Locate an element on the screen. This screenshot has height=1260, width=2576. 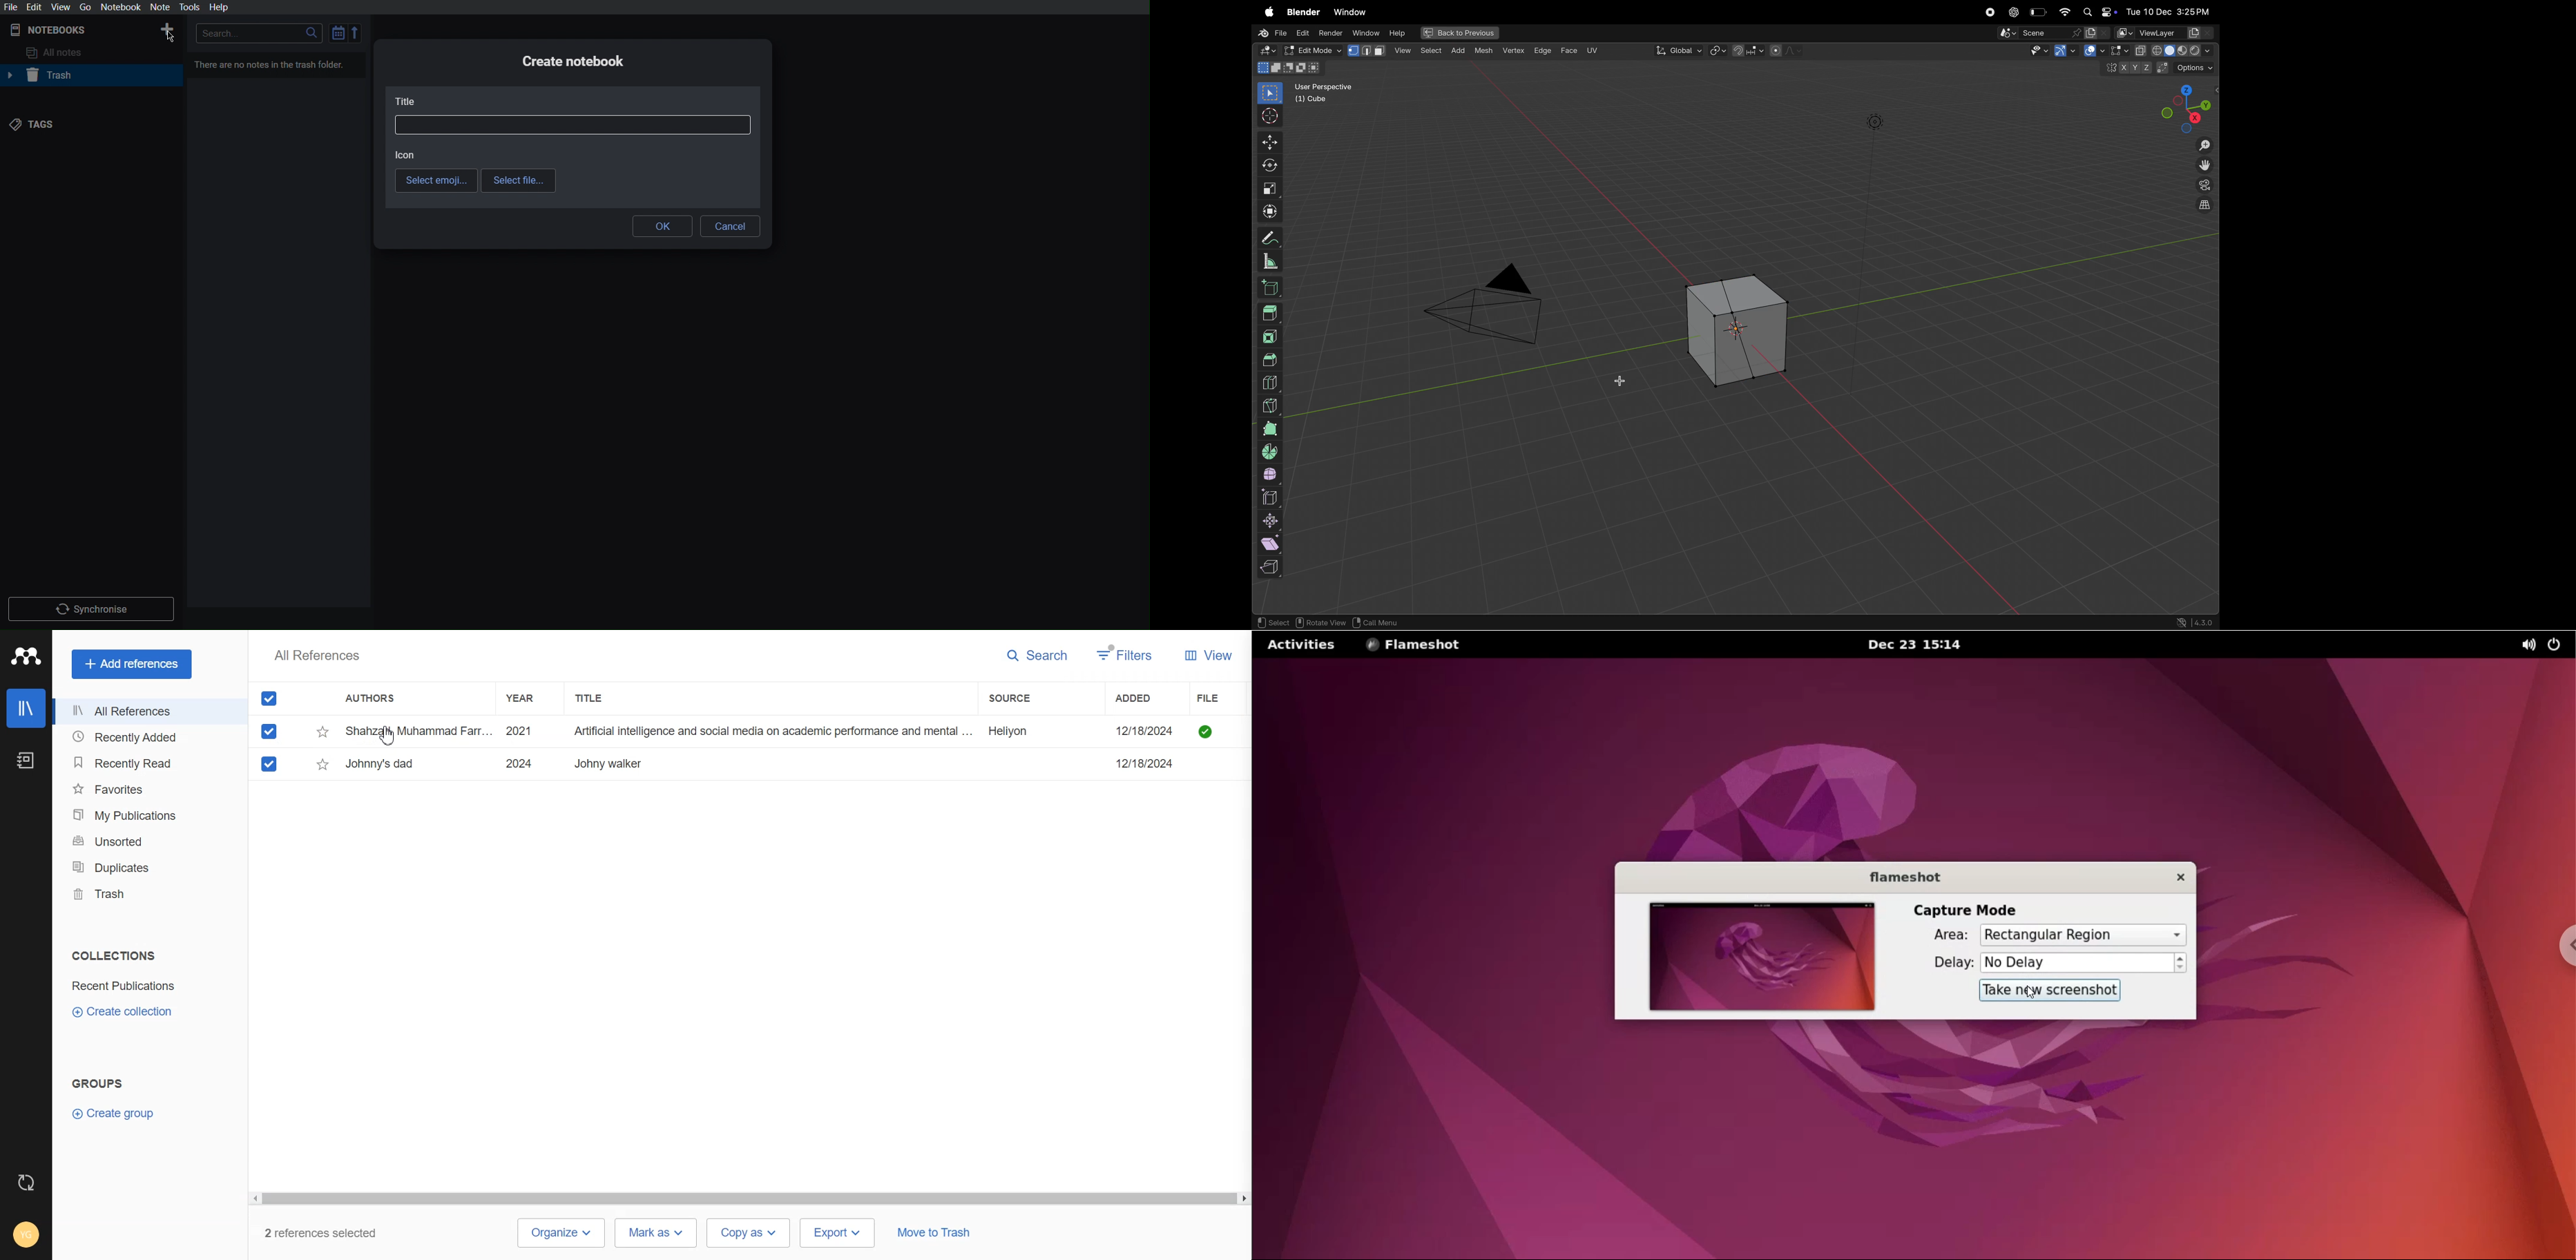
Library is located at coordinates (25, 708).